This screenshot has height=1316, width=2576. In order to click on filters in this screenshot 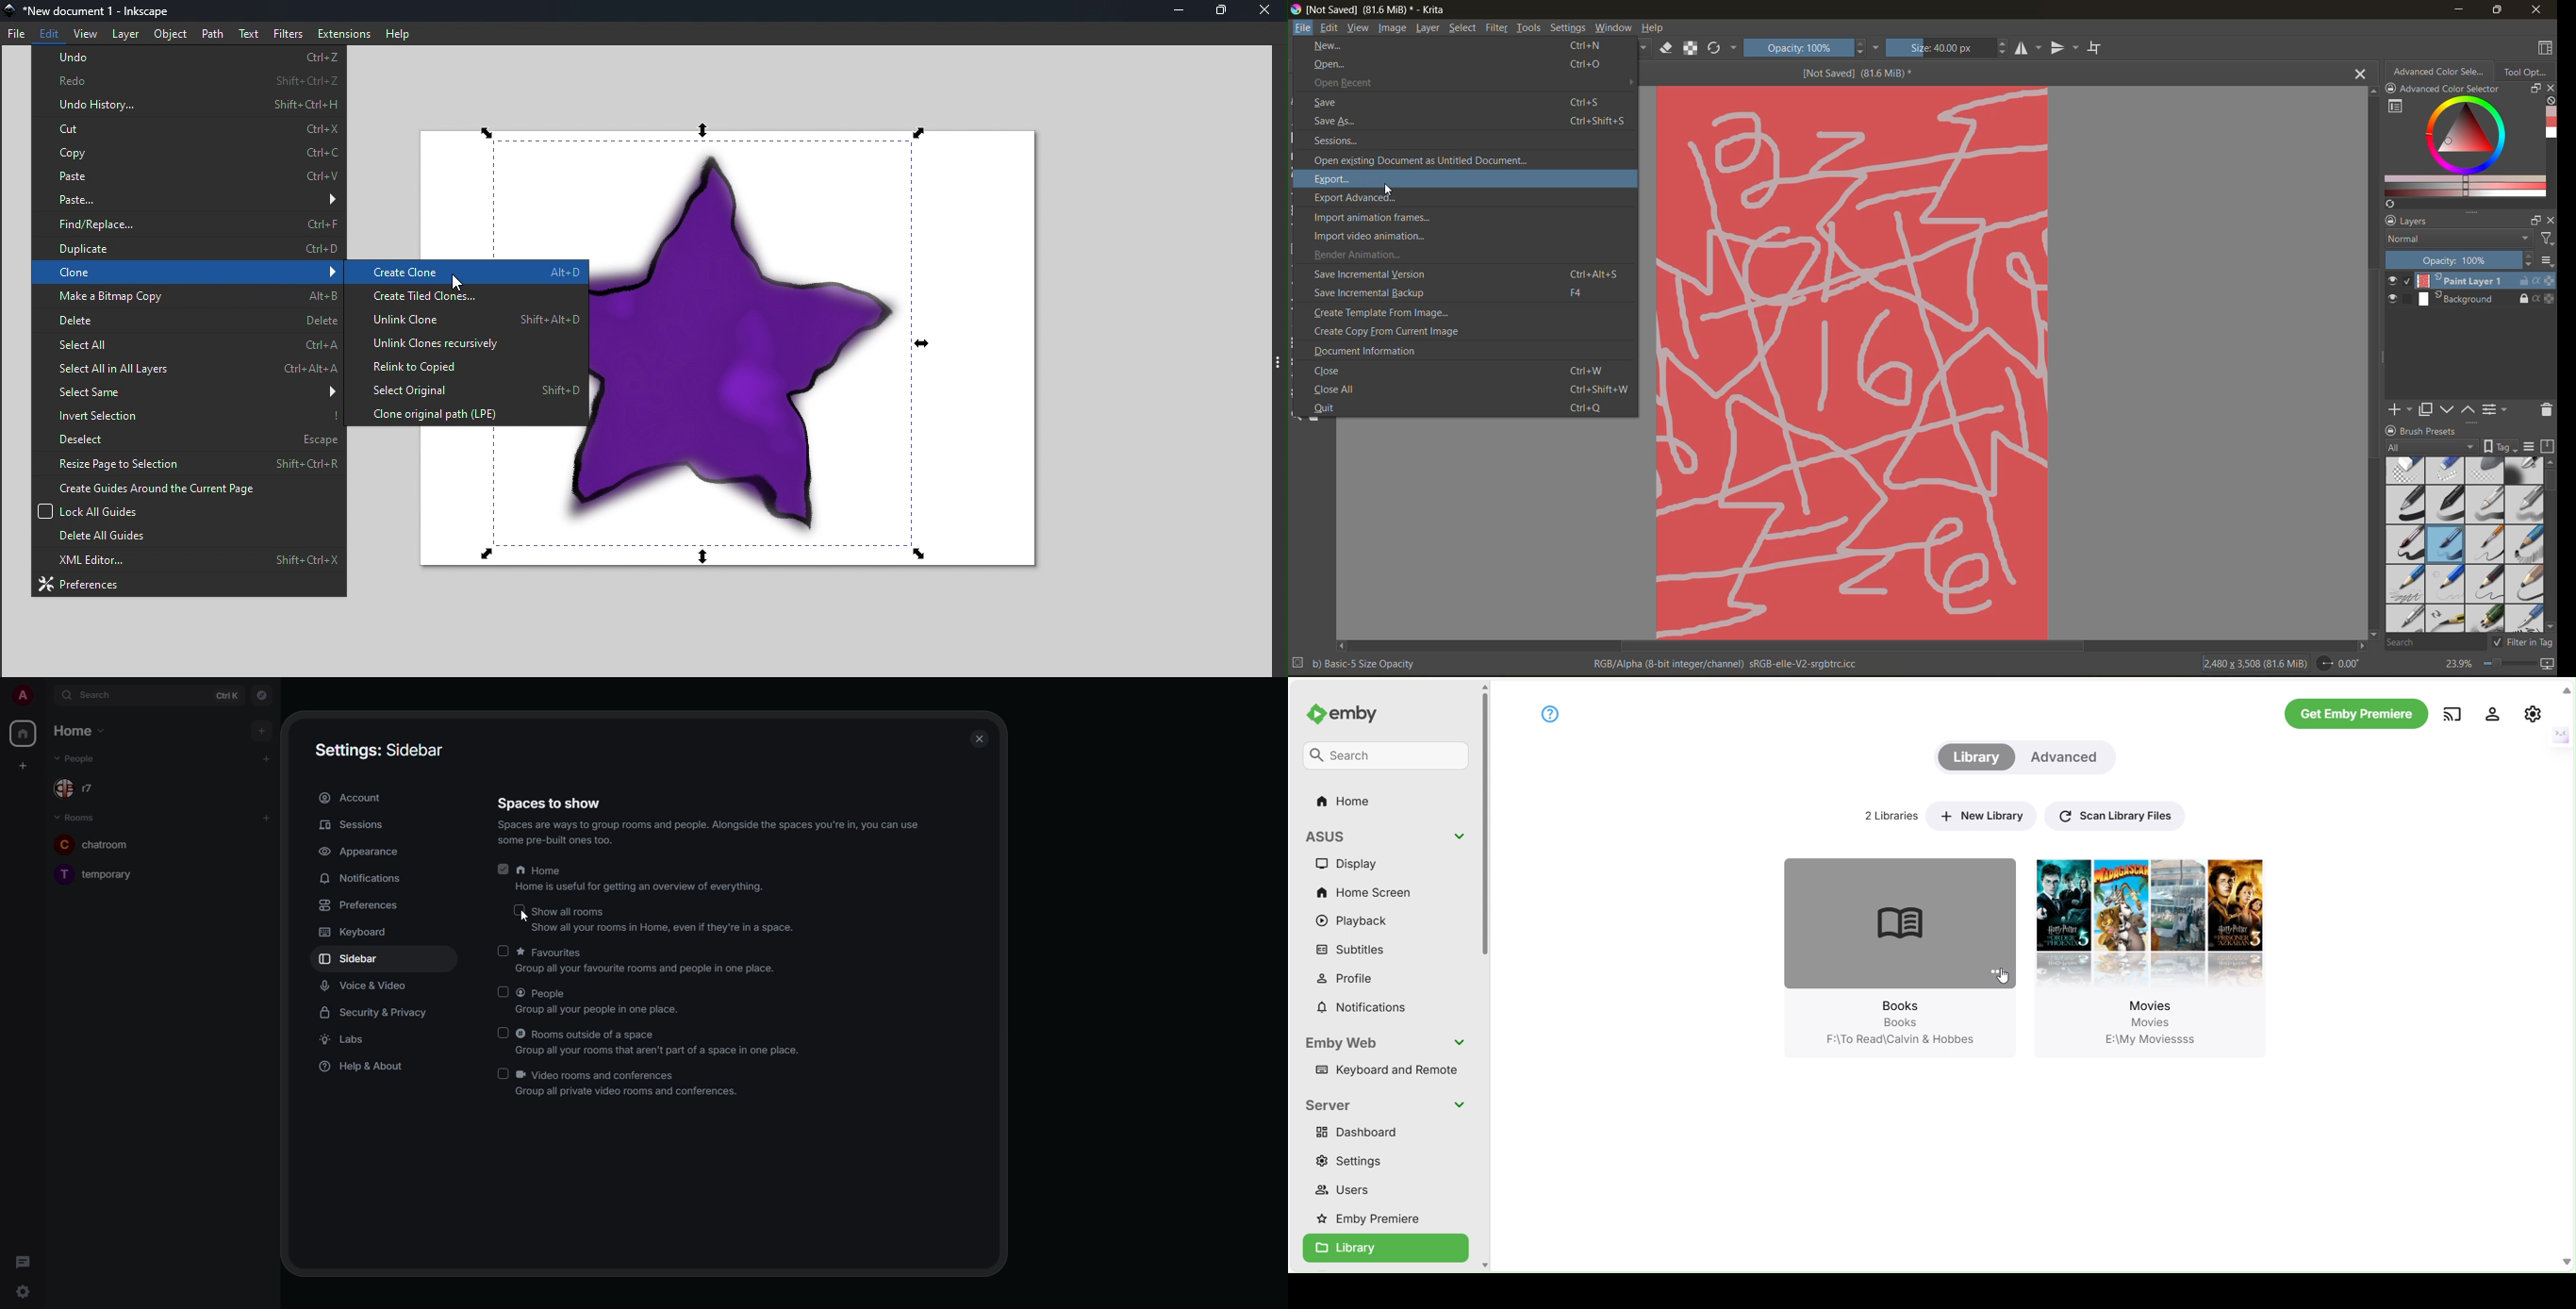, I will do `click(2546, 239)`.